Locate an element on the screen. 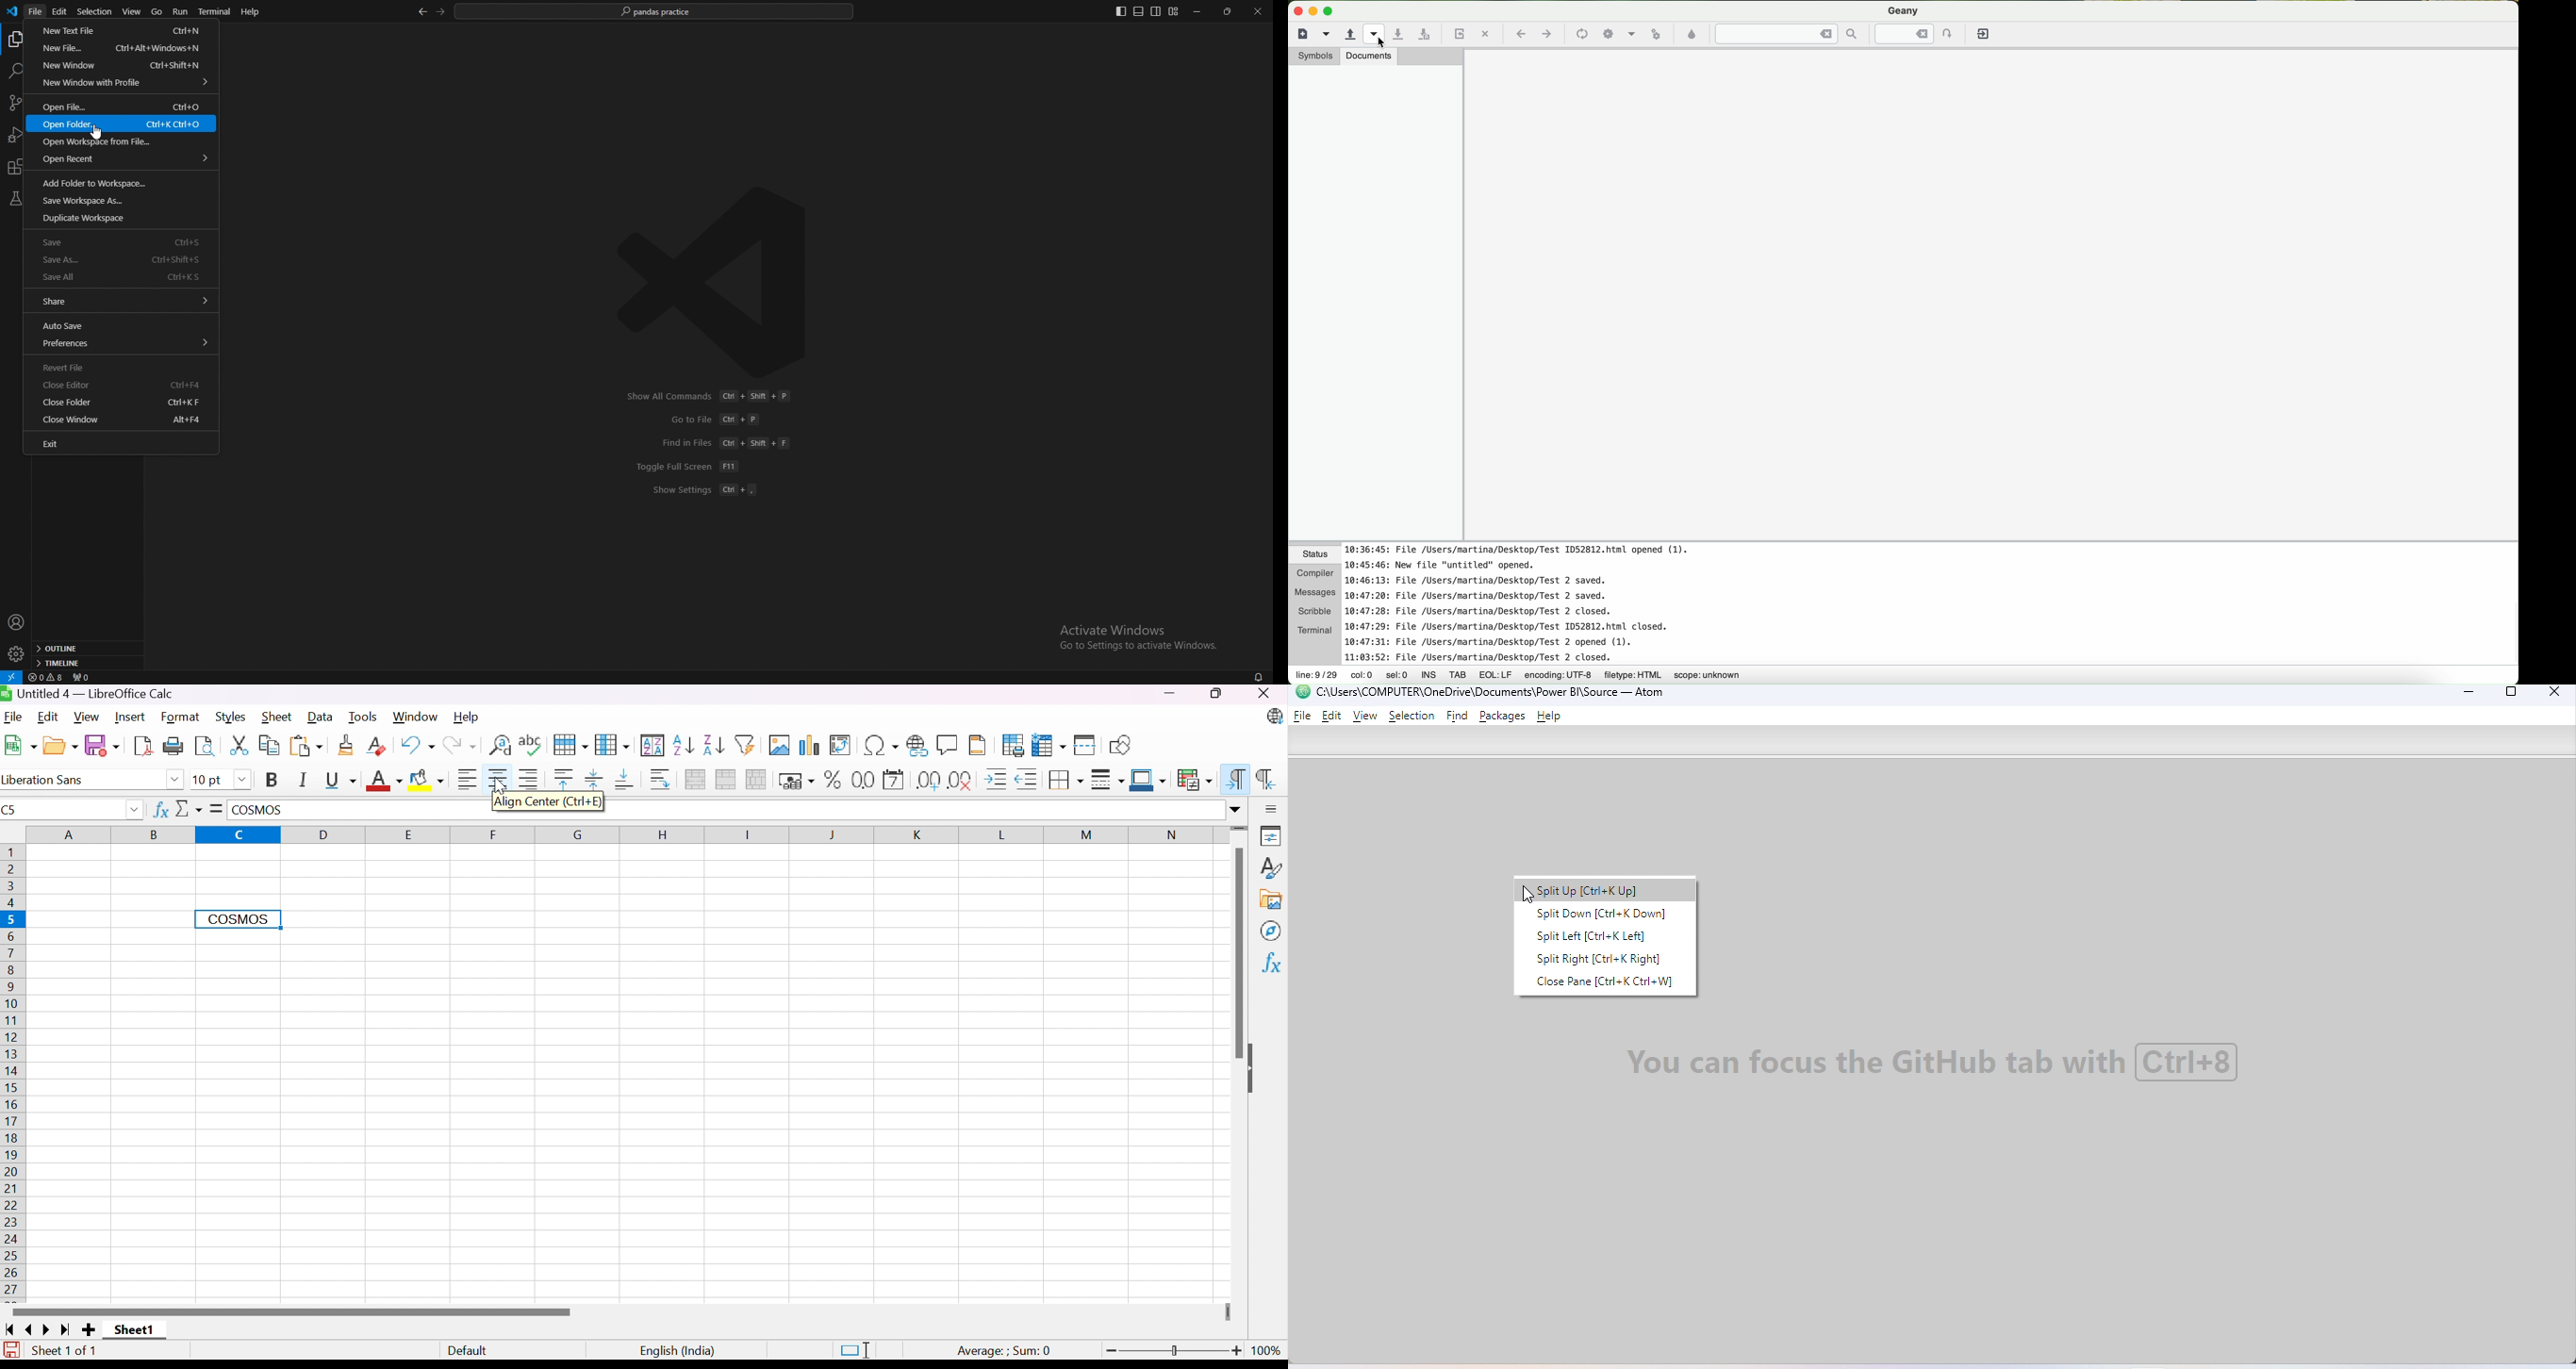 This screenshot has width=2576, height=1372. Border Style is located at coordinates (1108, 781).